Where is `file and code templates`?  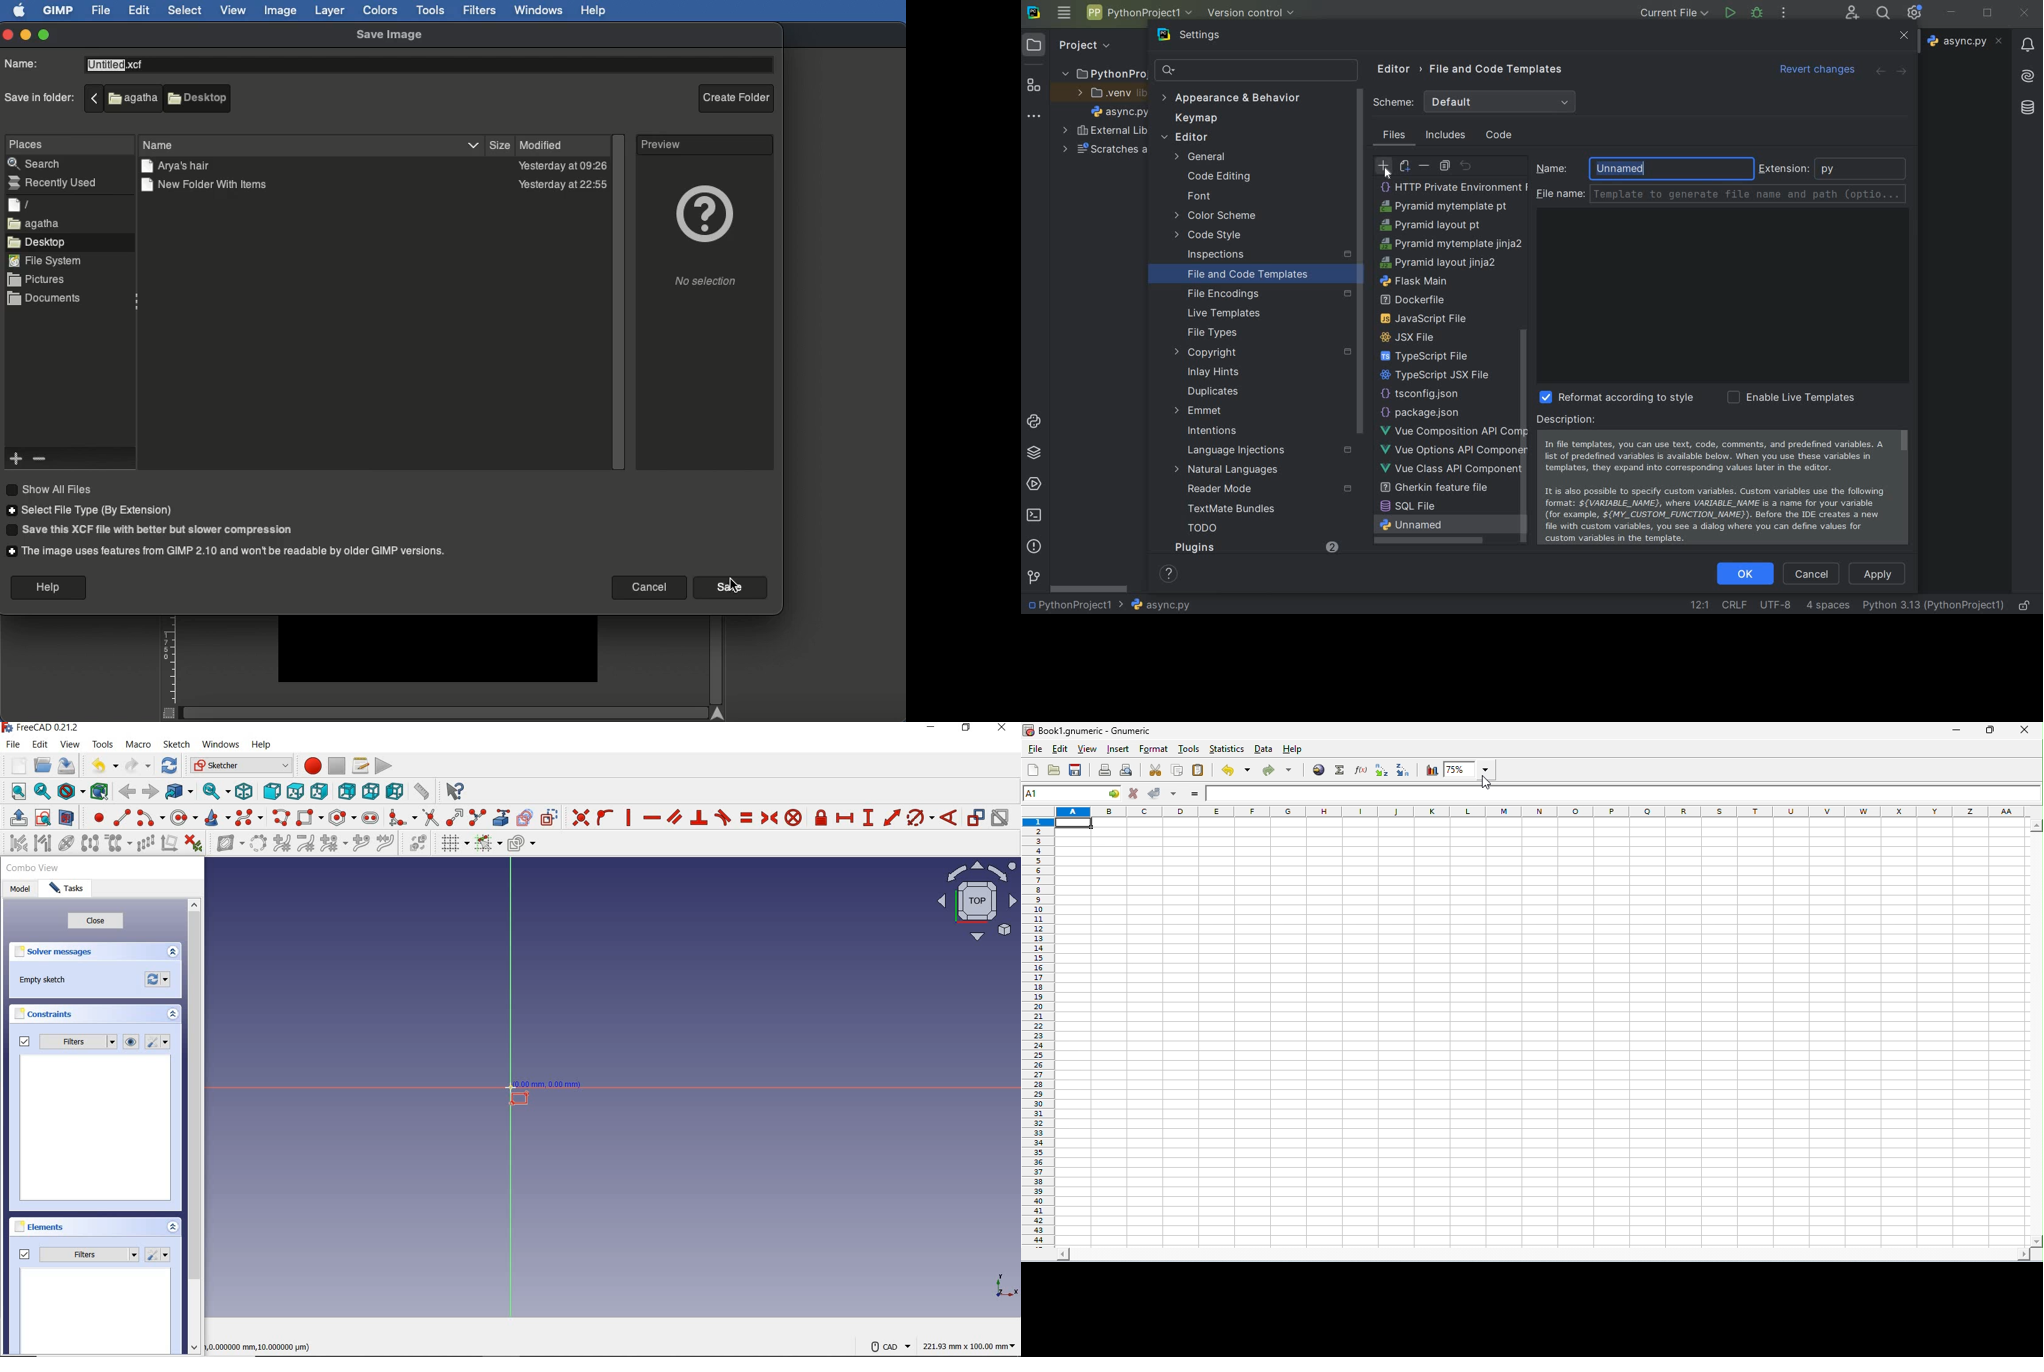 file and code templates is located at coordinates (1496, 71).